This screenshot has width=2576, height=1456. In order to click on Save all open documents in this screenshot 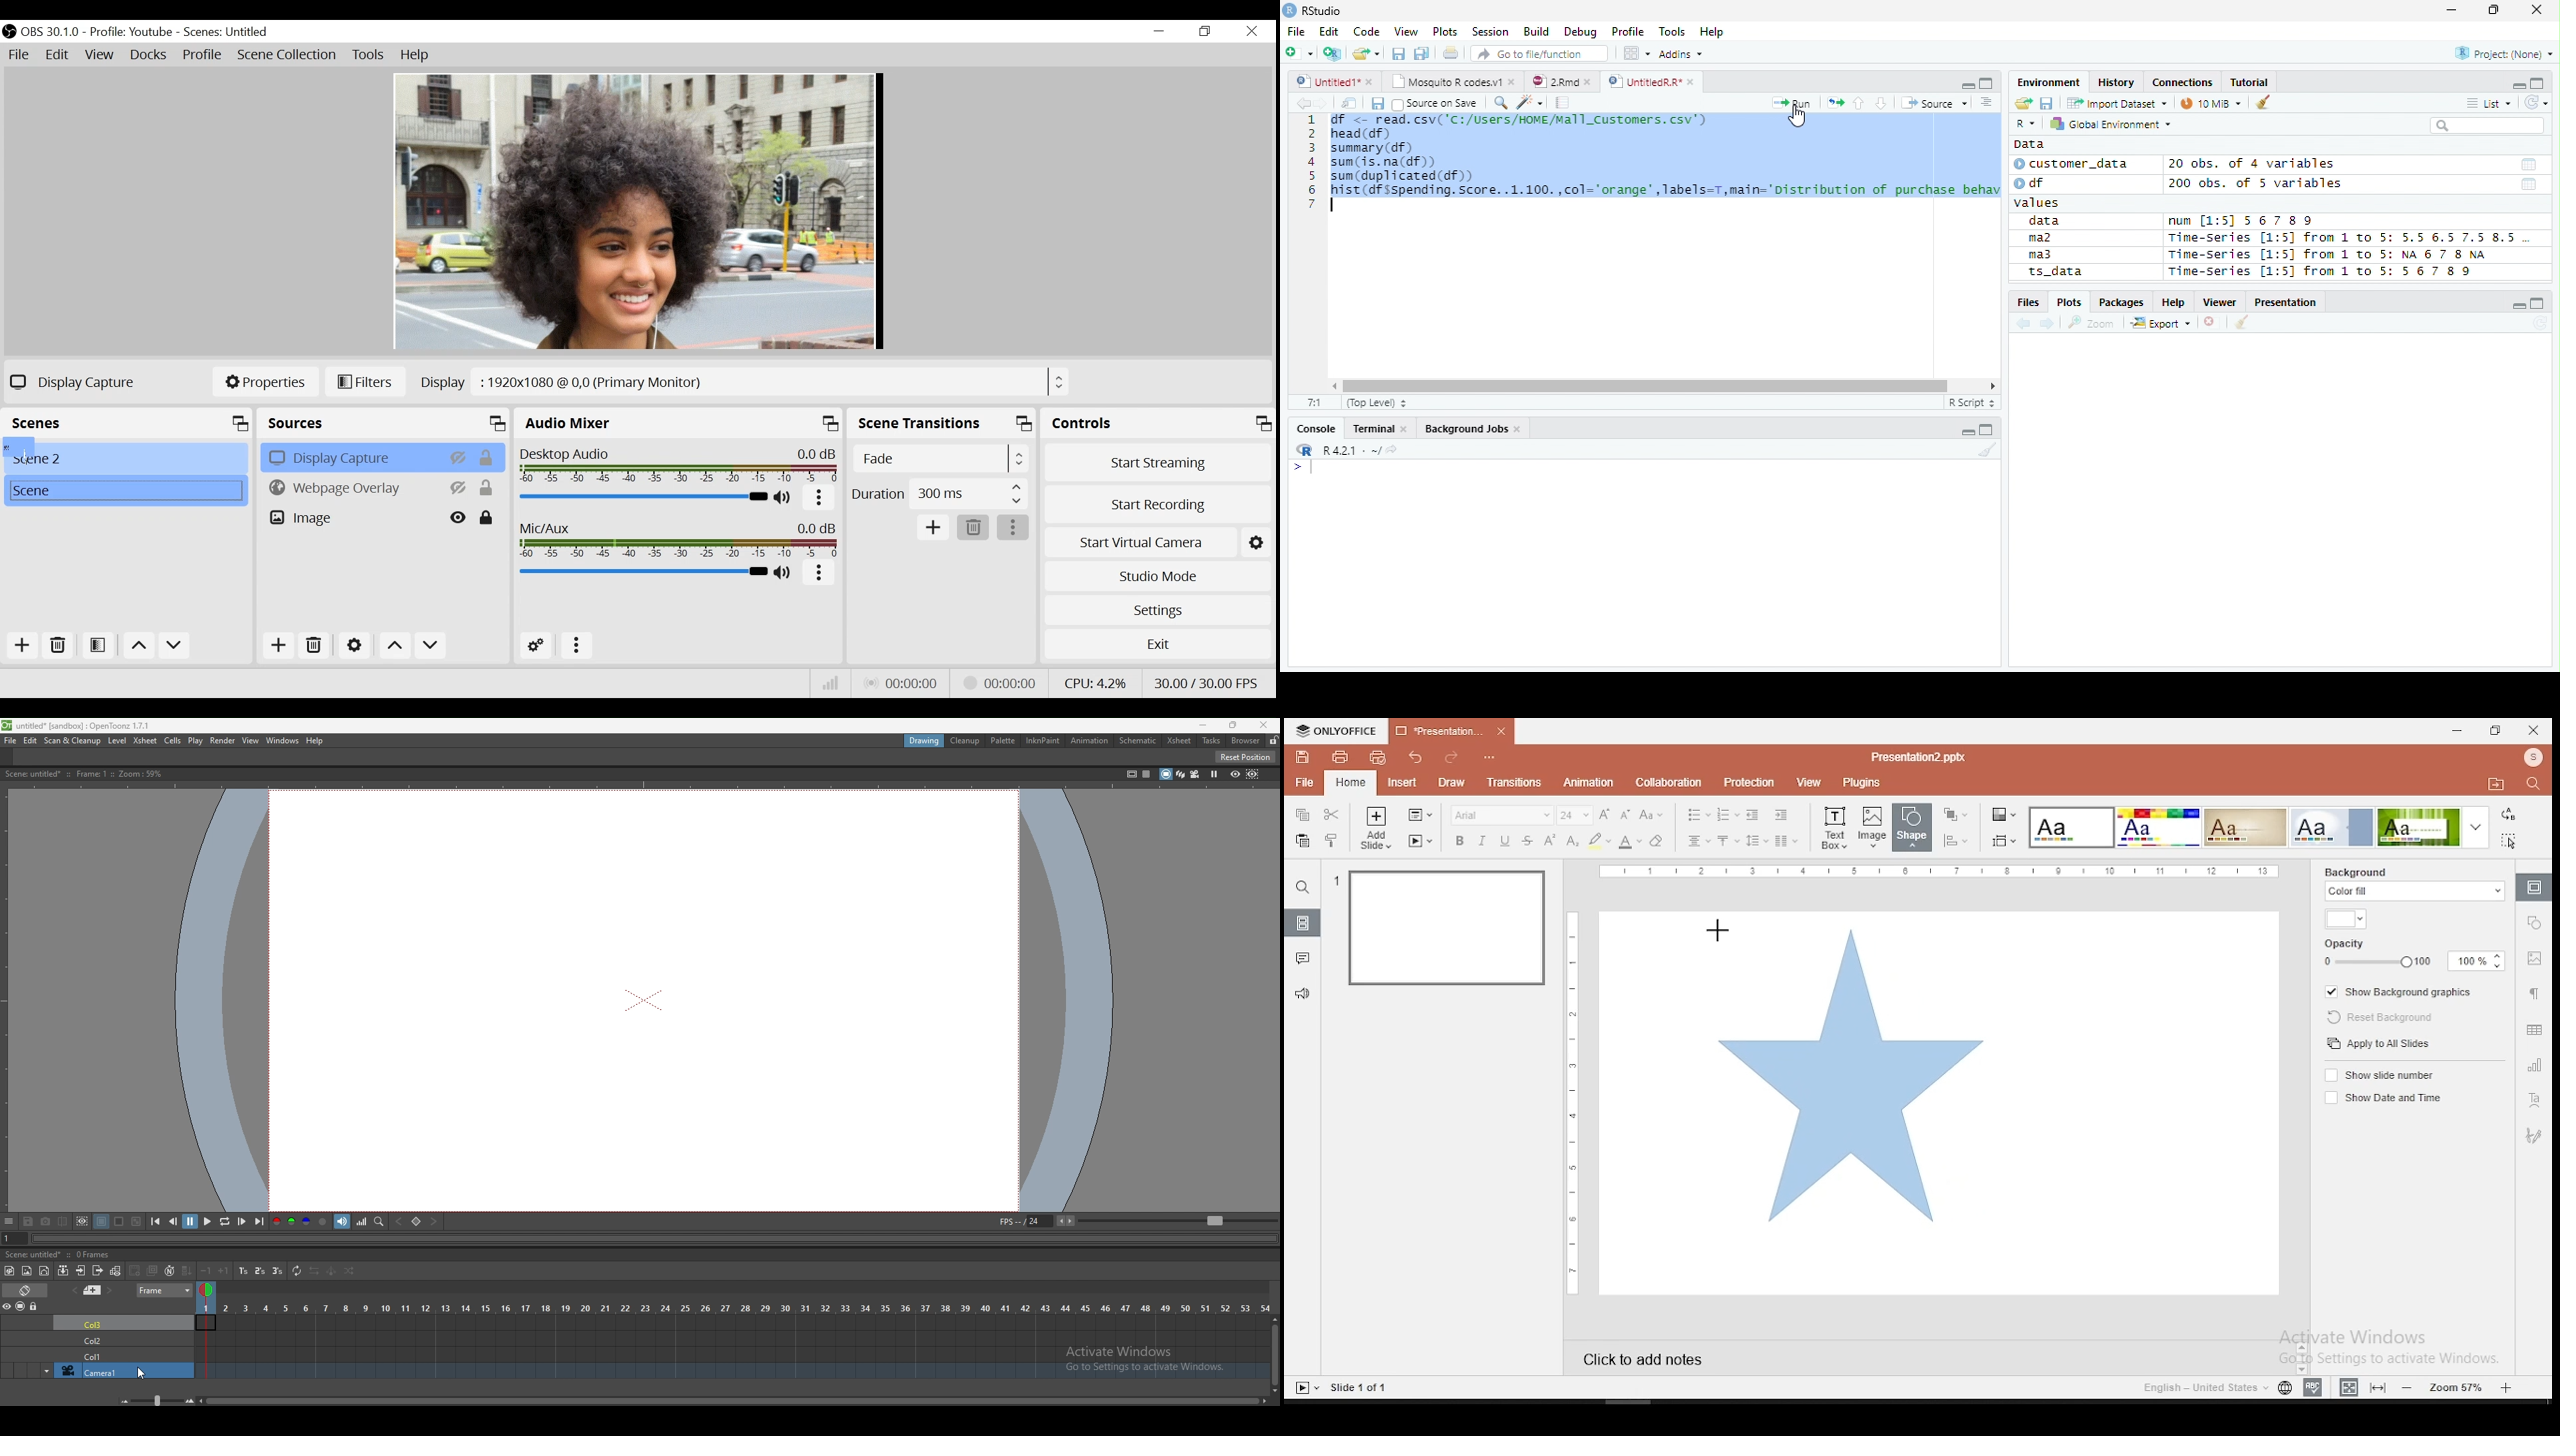, I will do `click(1421, 54)`.